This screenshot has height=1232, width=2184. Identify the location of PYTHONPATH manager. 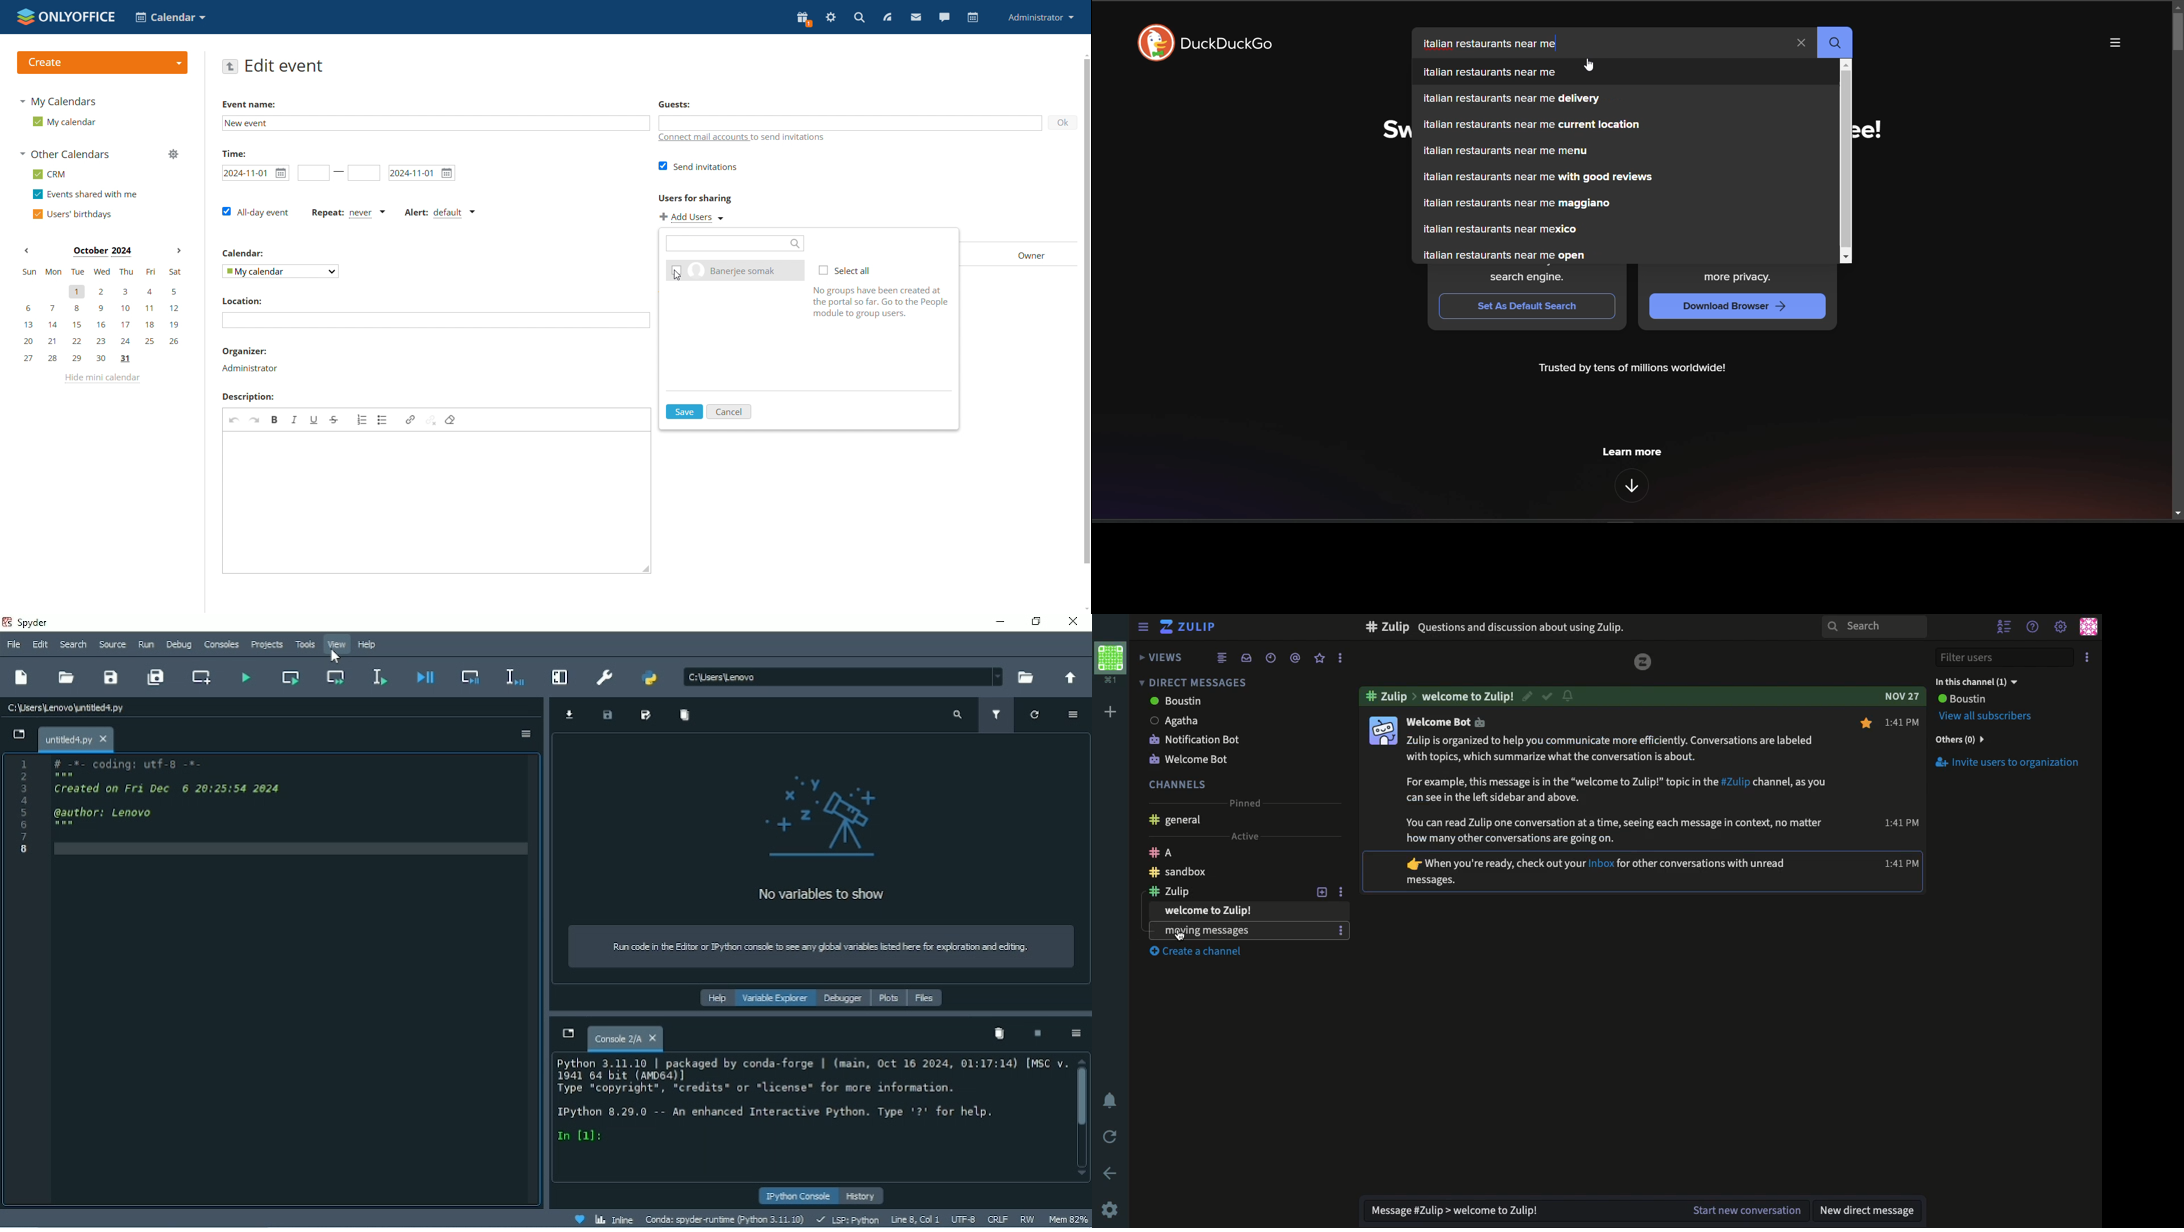
(649, 679).